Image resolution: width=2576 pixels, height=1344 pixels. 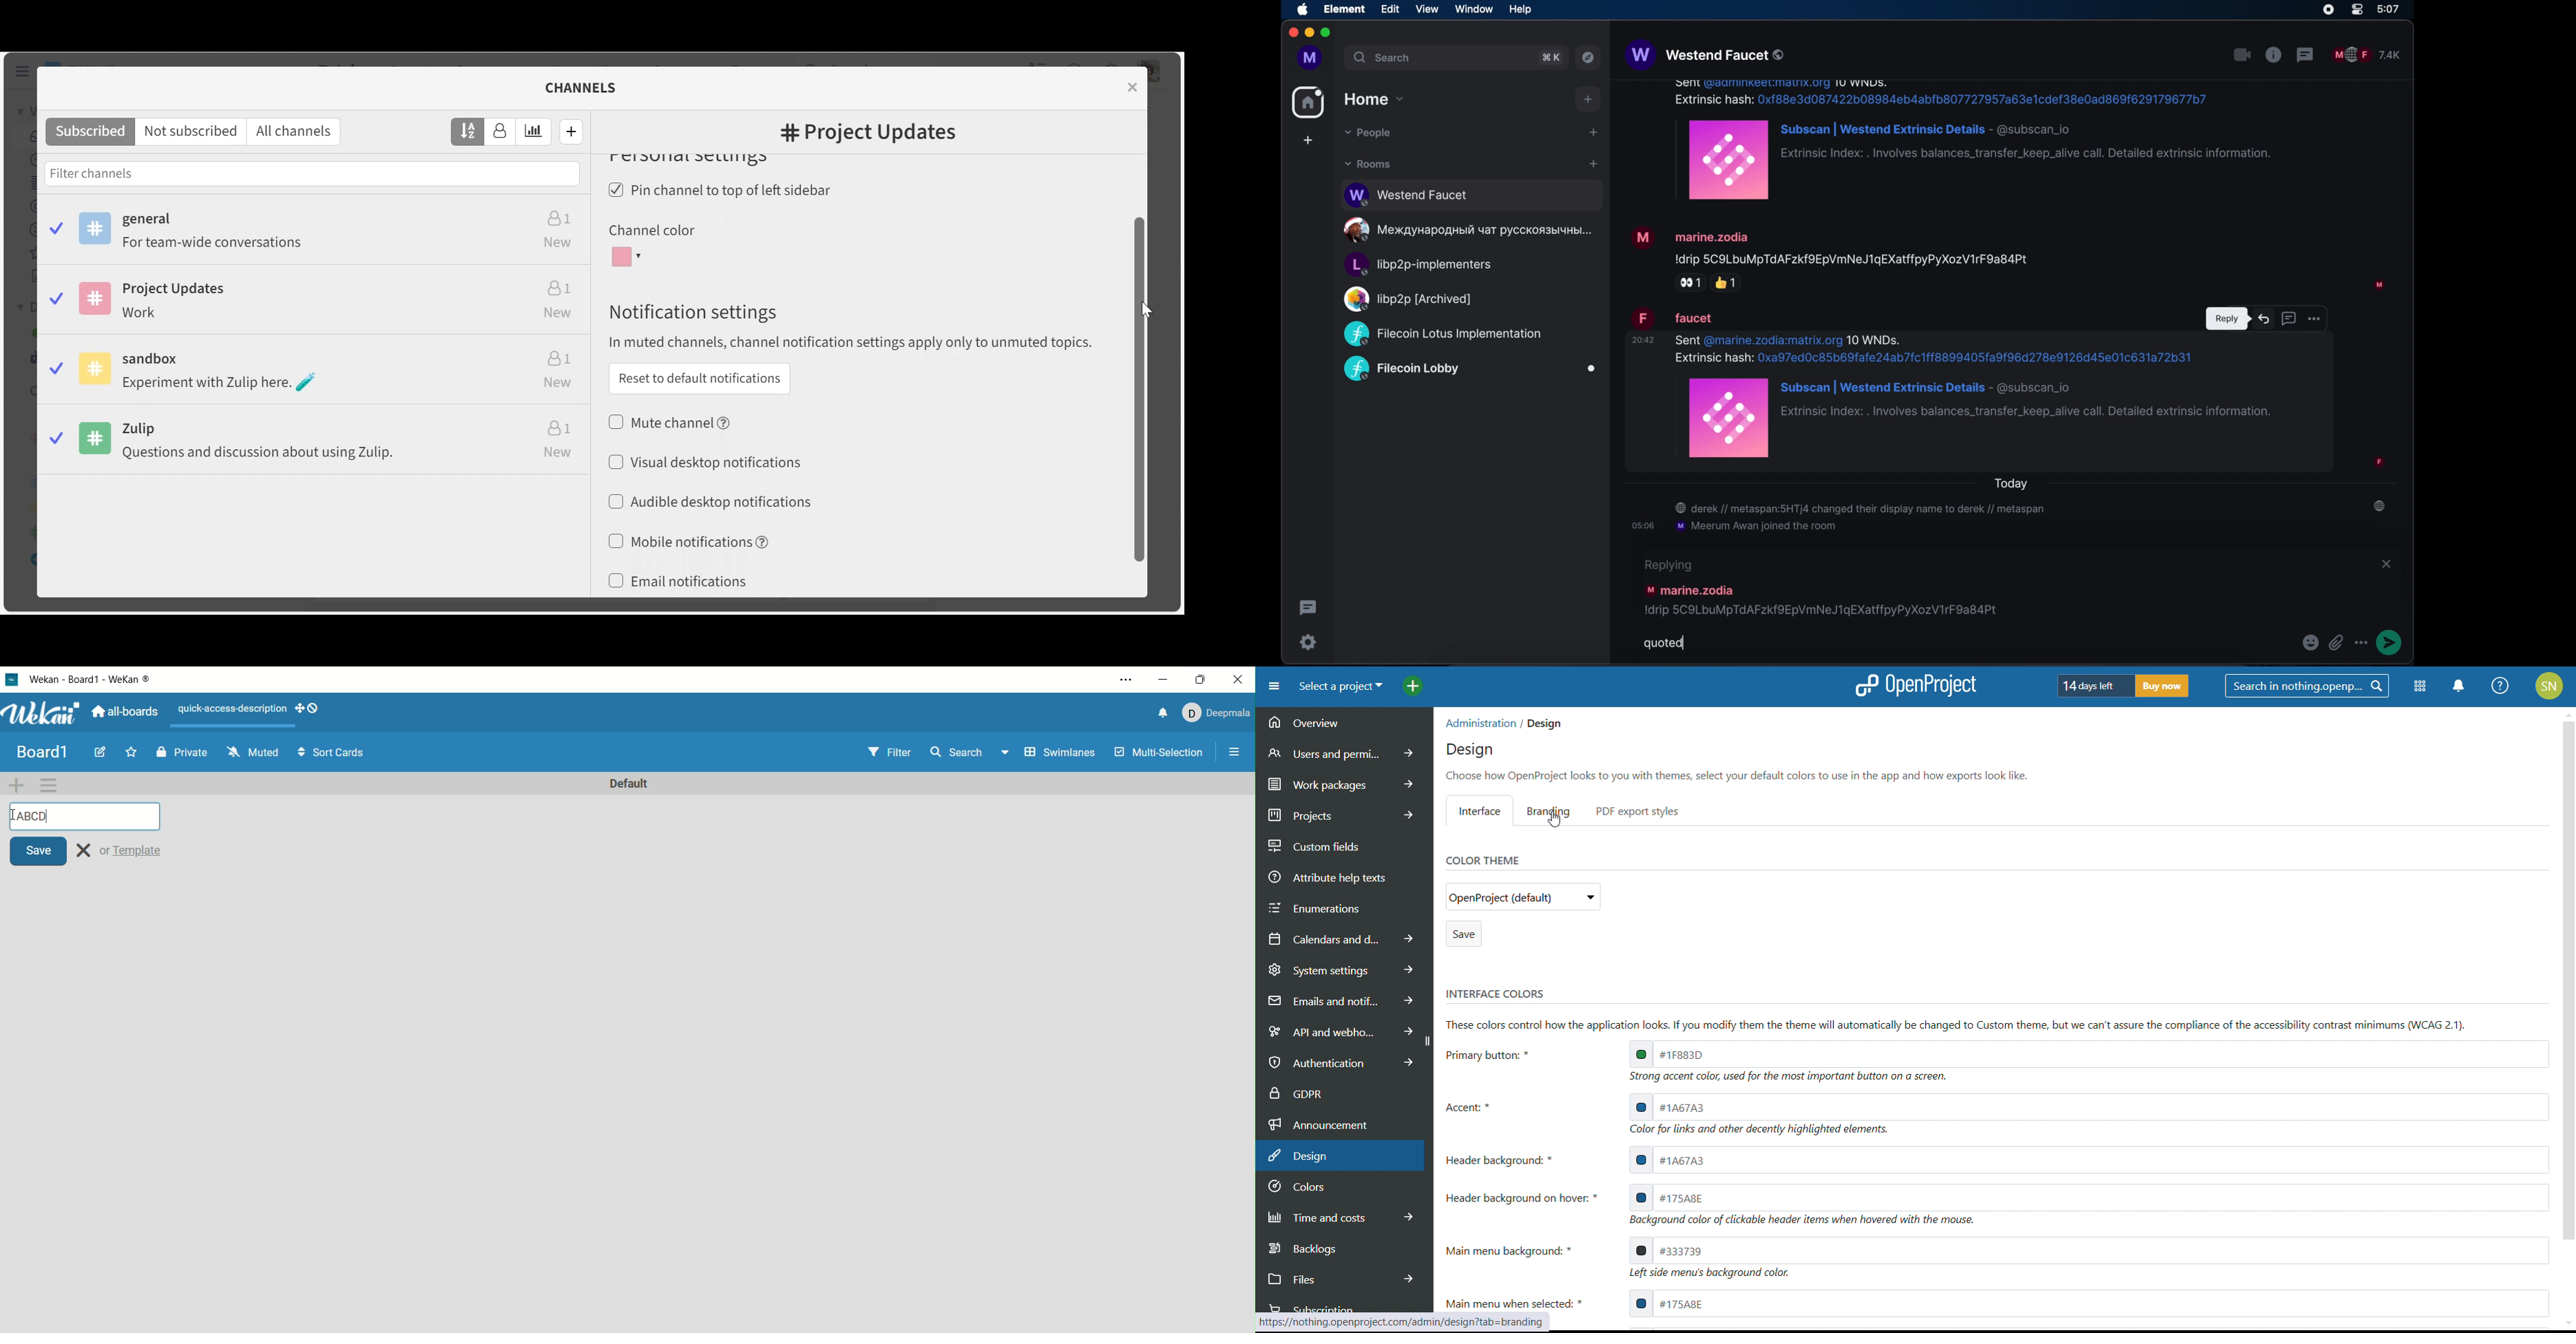 What do you see at coordinates (1342, 1216) in the screenshot?
I see `time and costs` at bounding box center [1342, 1216].